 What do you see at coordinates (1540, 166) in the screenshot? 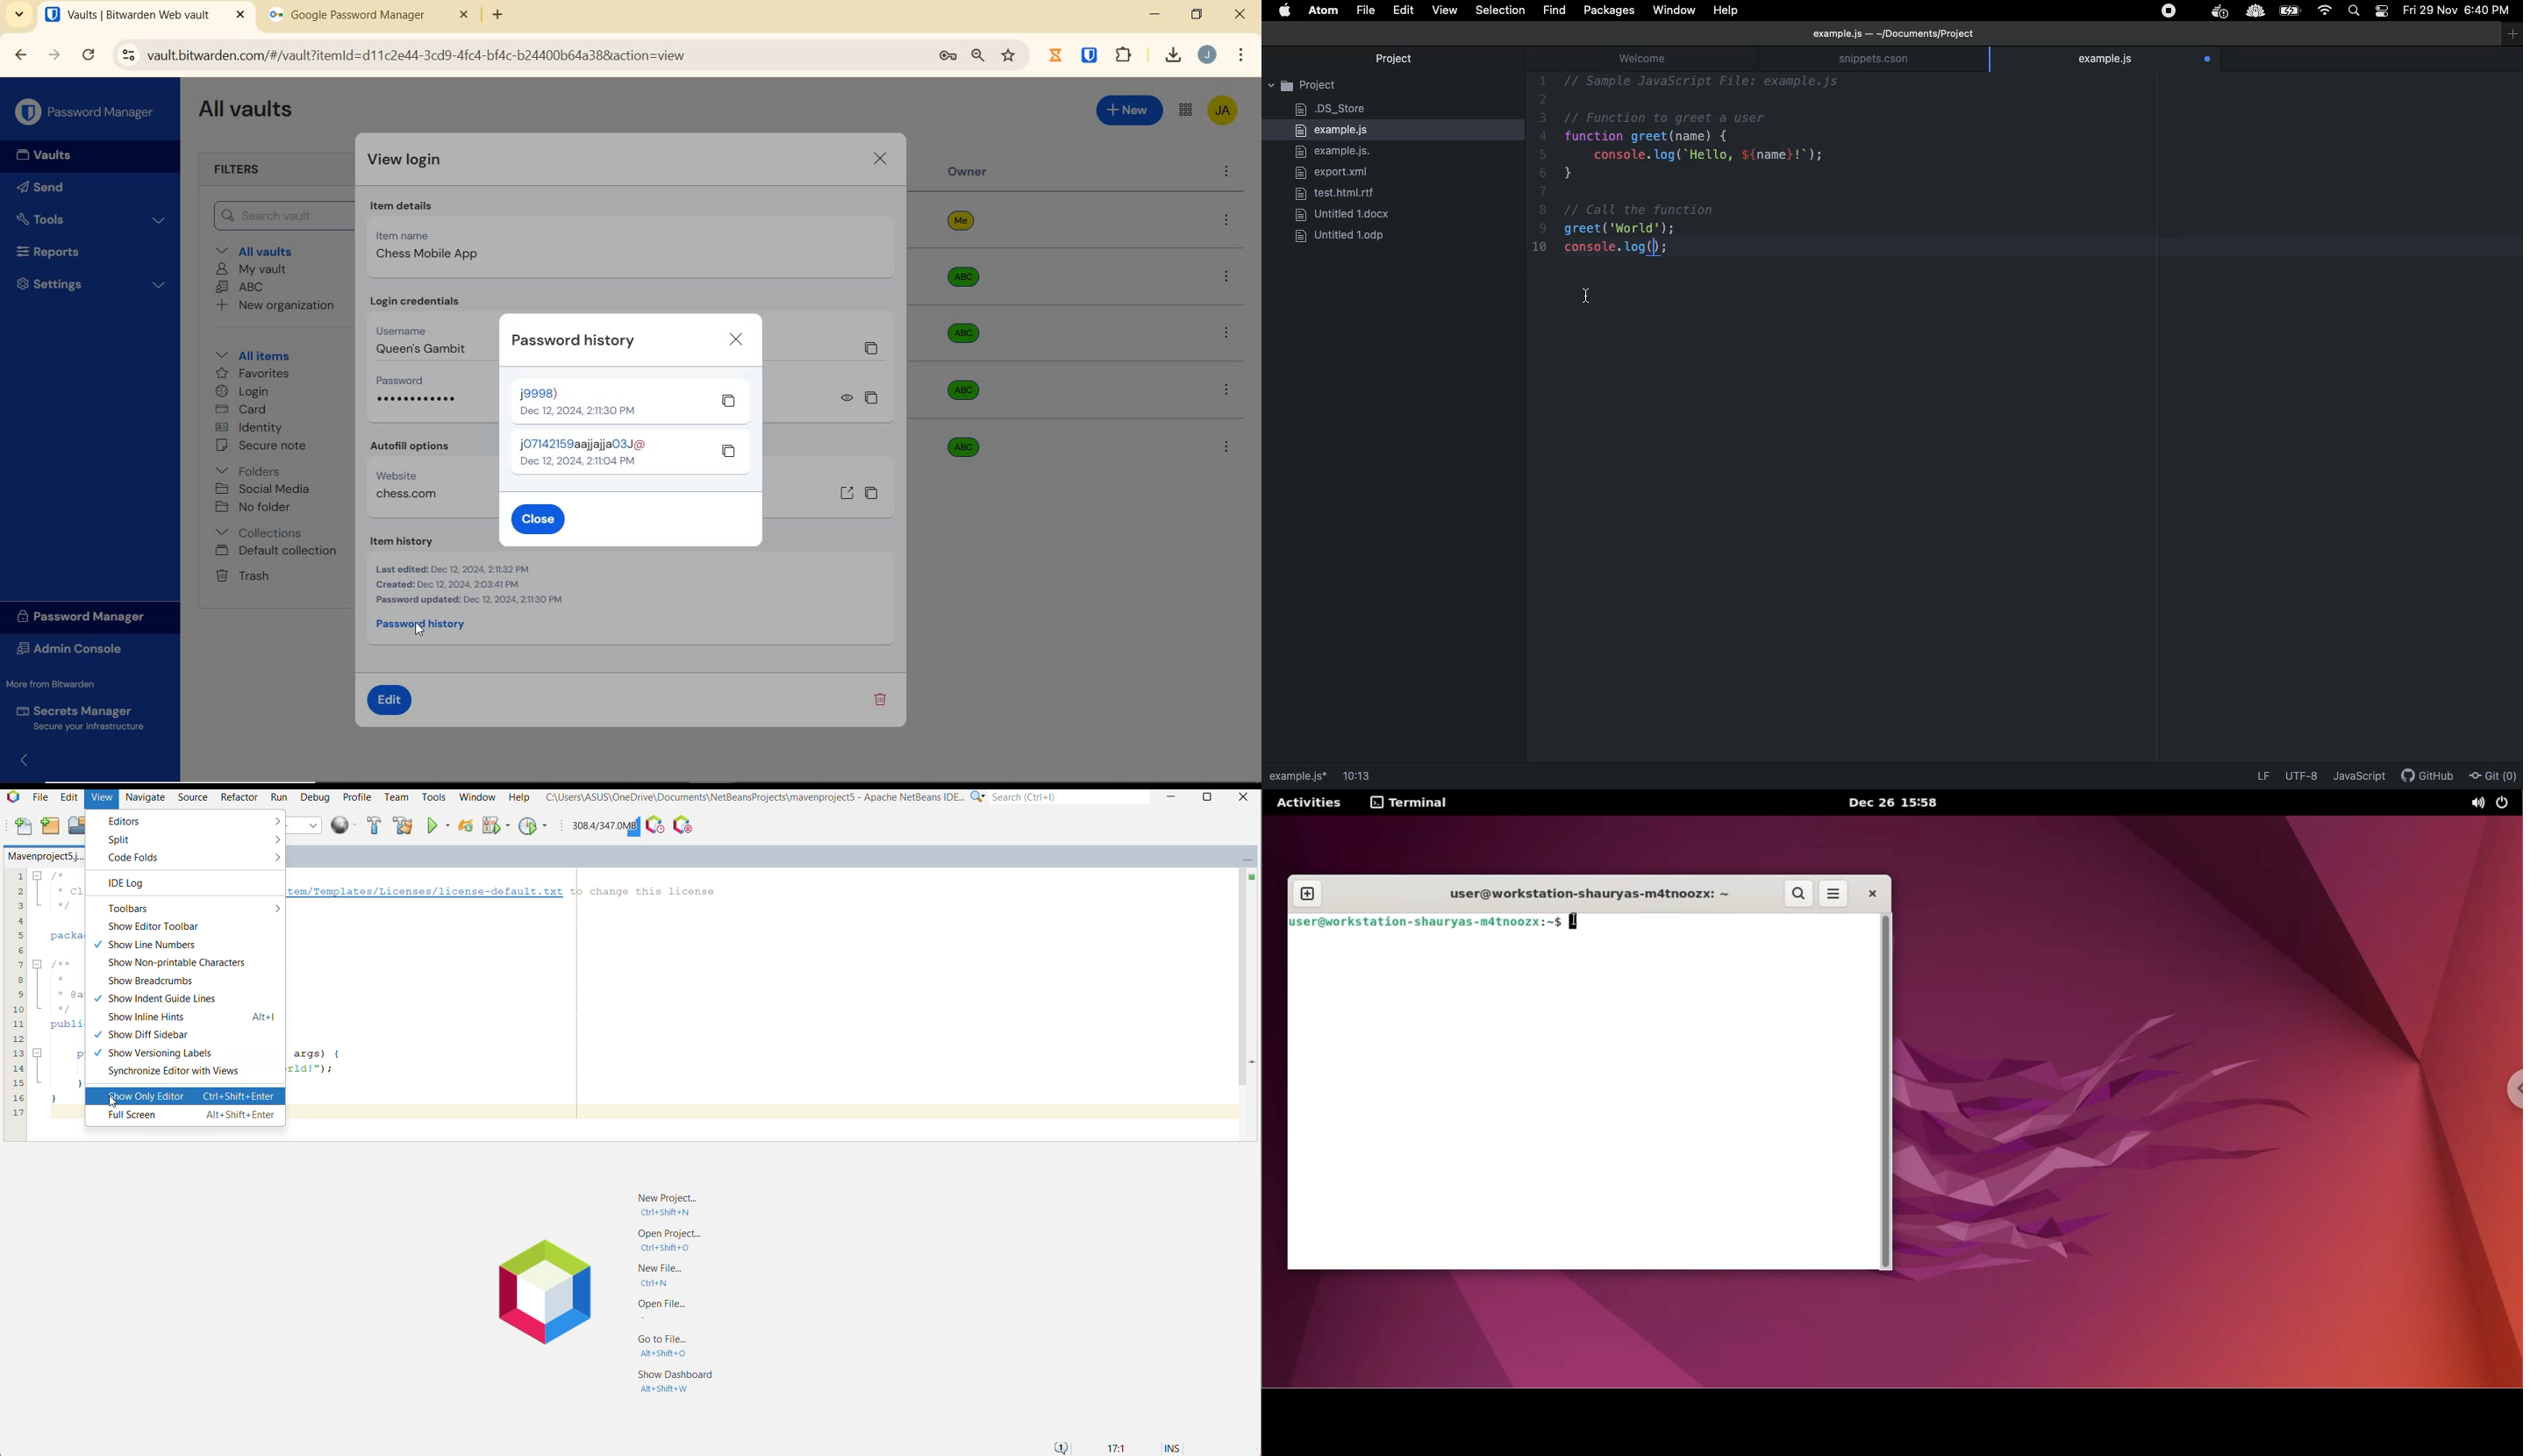
I see `line number` at bounding box center [1540, 166].